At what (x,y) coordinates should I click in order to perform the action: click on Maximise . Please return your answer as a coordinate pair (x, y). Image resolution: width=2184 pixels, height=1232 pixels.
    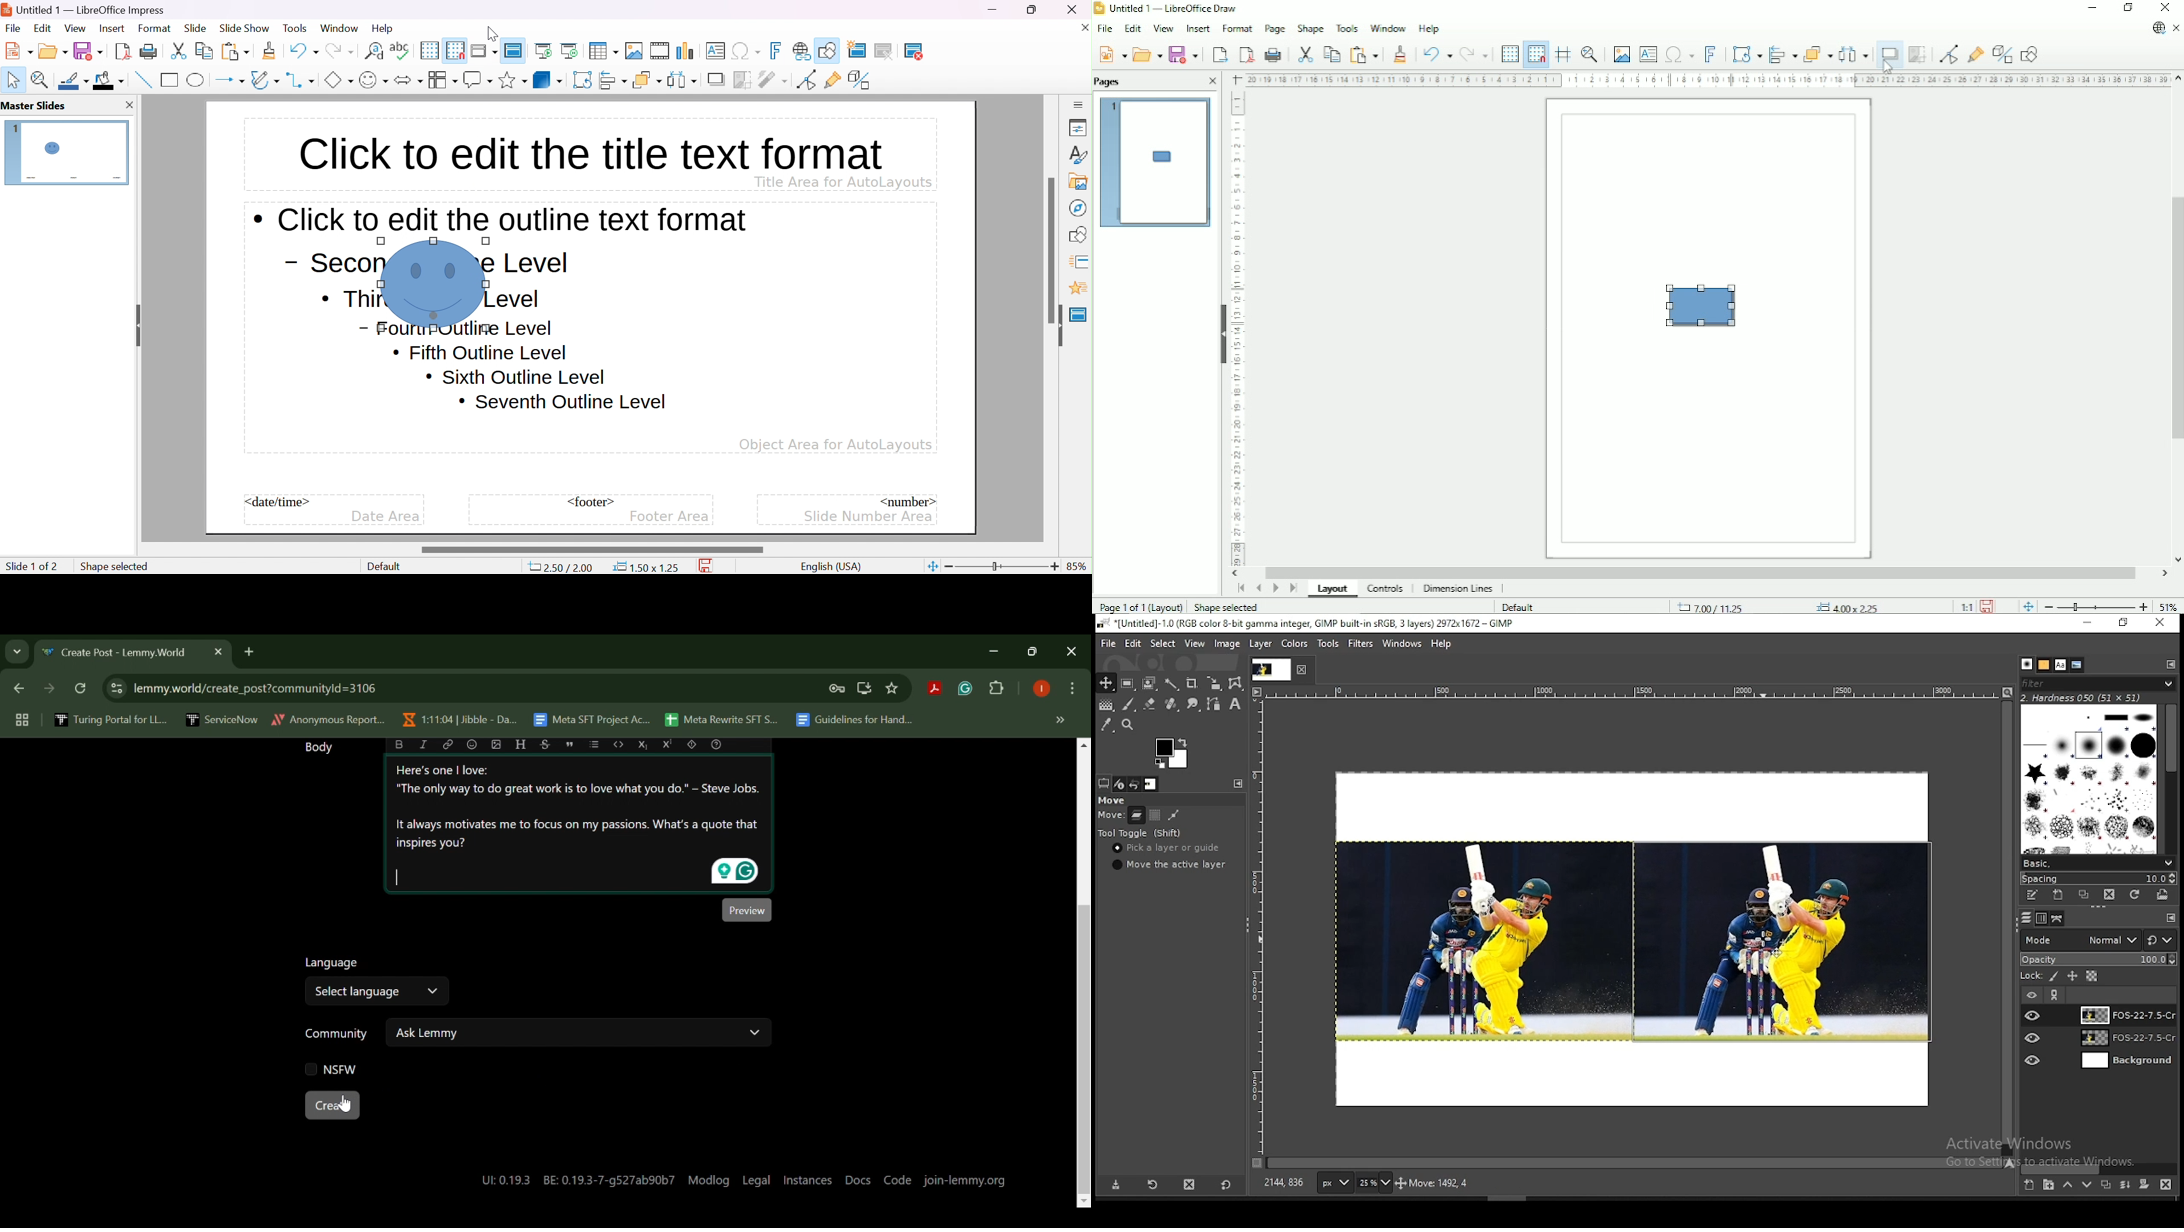
    Looking at the image, I should click on (2125, 623).